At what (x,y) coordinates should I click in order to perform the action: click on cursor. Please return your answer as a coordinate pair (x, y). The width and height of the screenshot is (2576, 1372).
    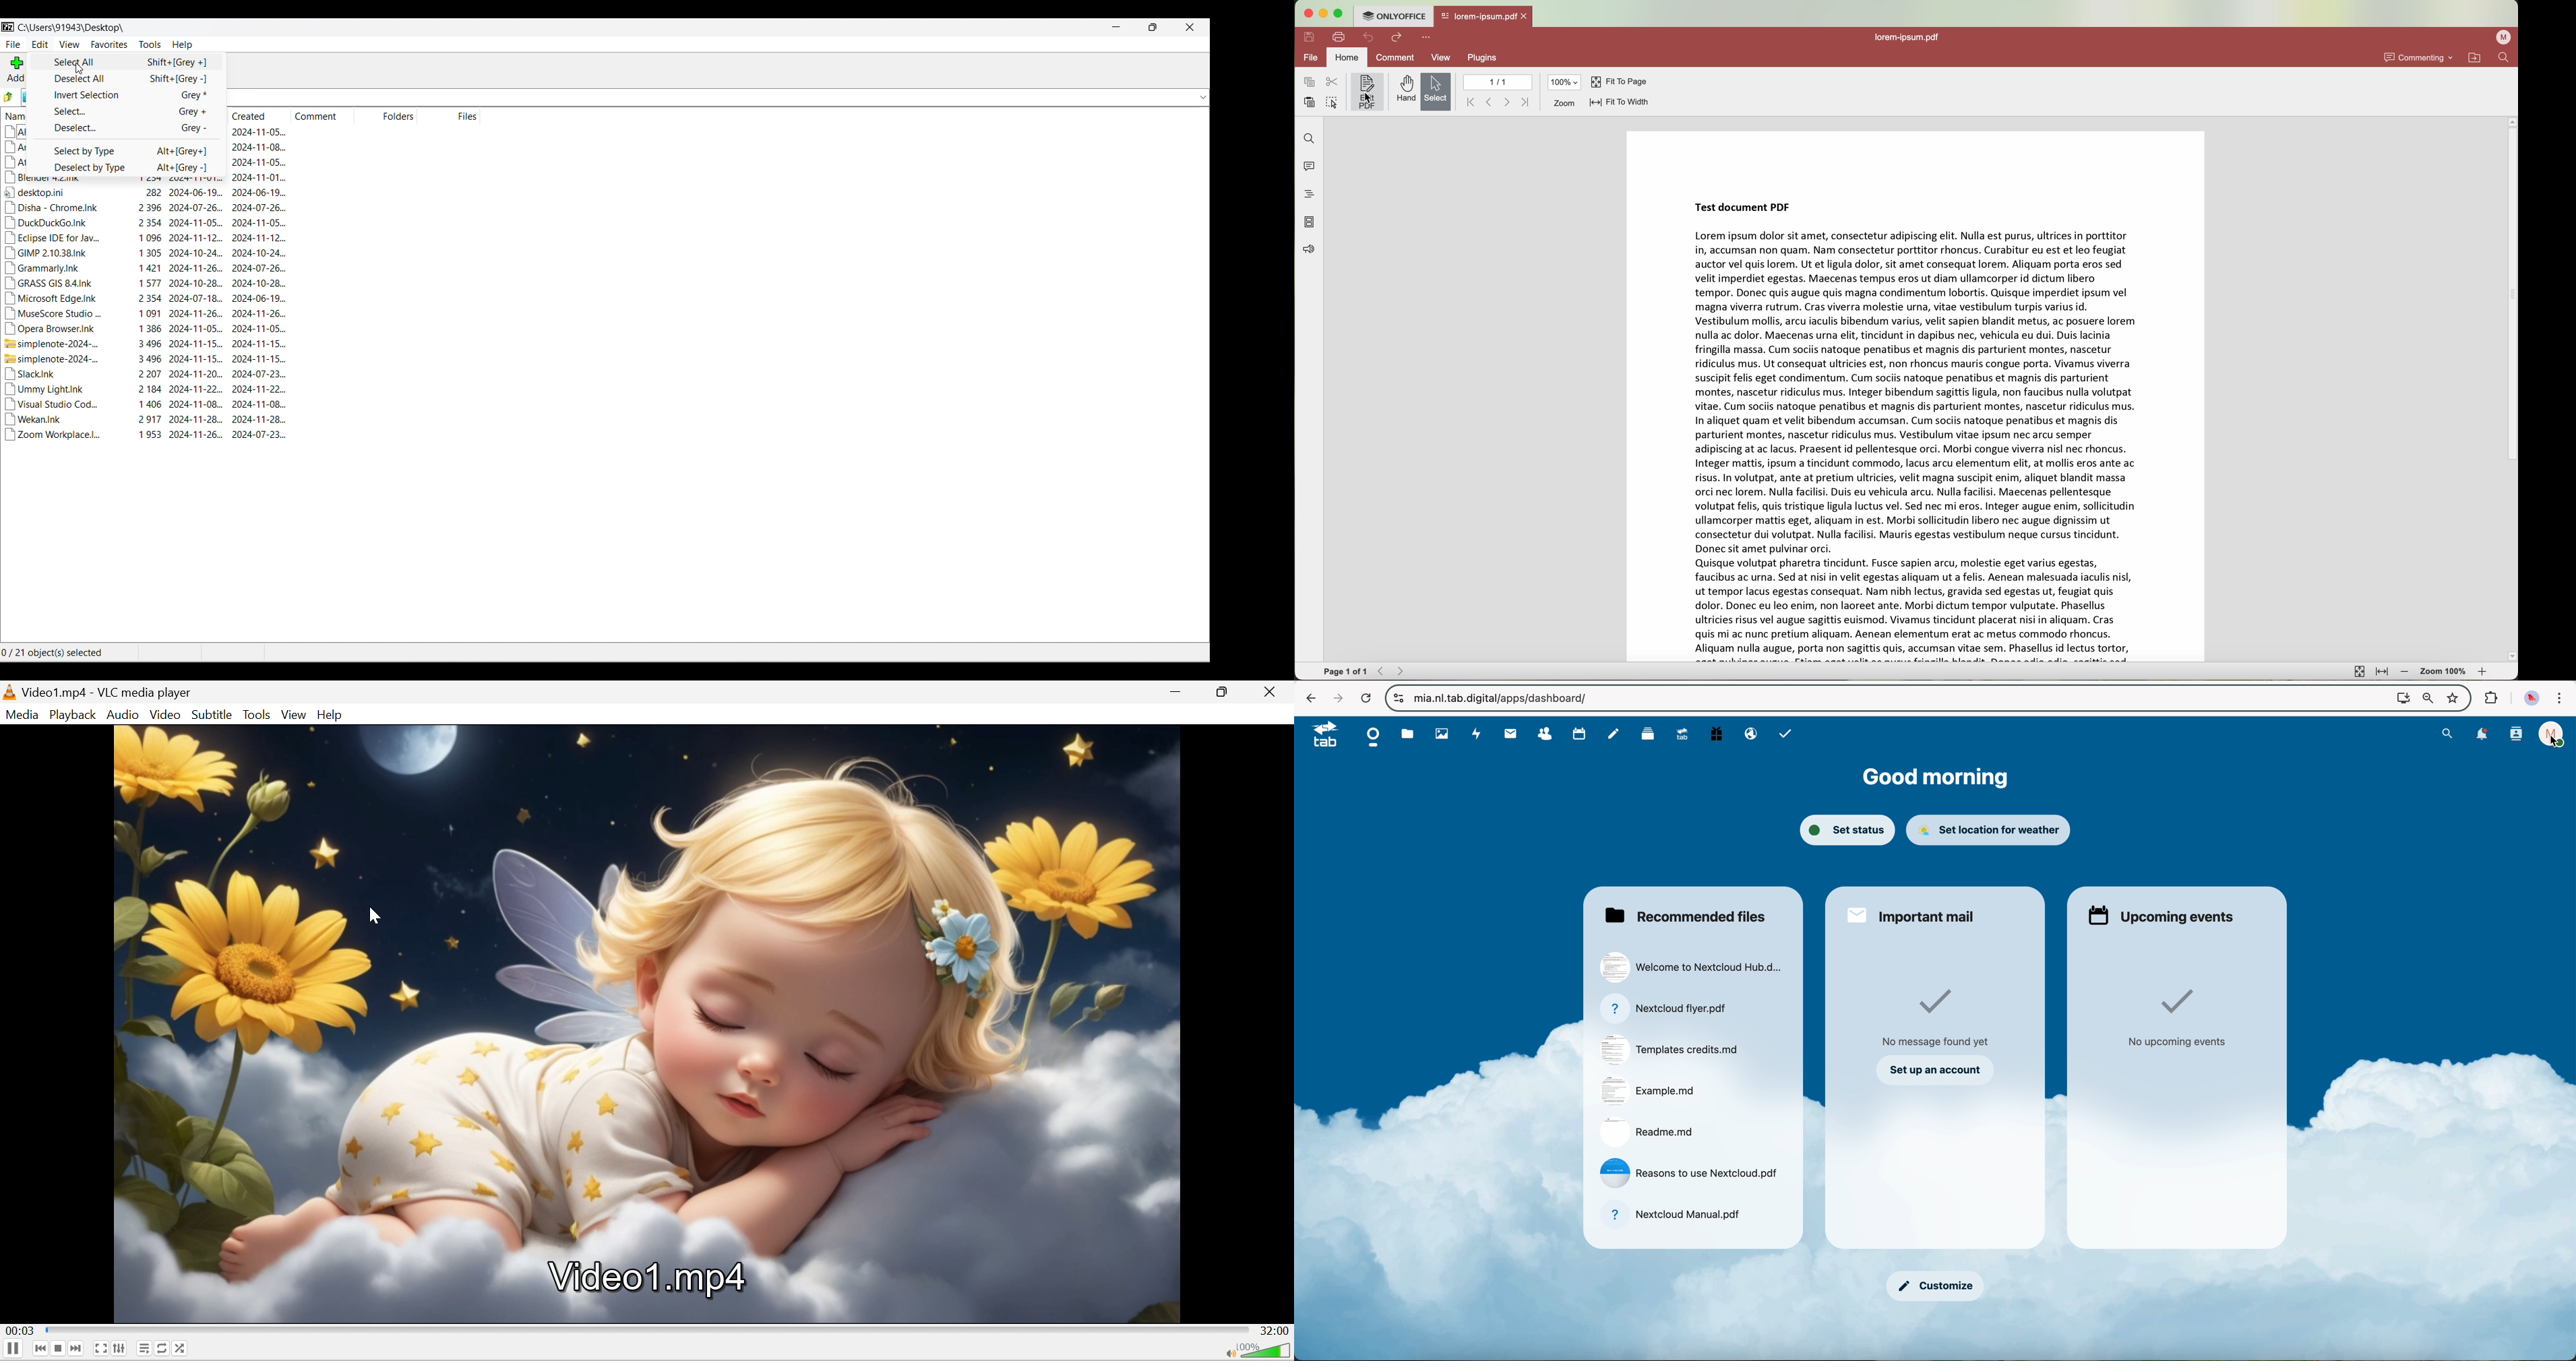
    Looking at the image, I should click on (2552, 746).